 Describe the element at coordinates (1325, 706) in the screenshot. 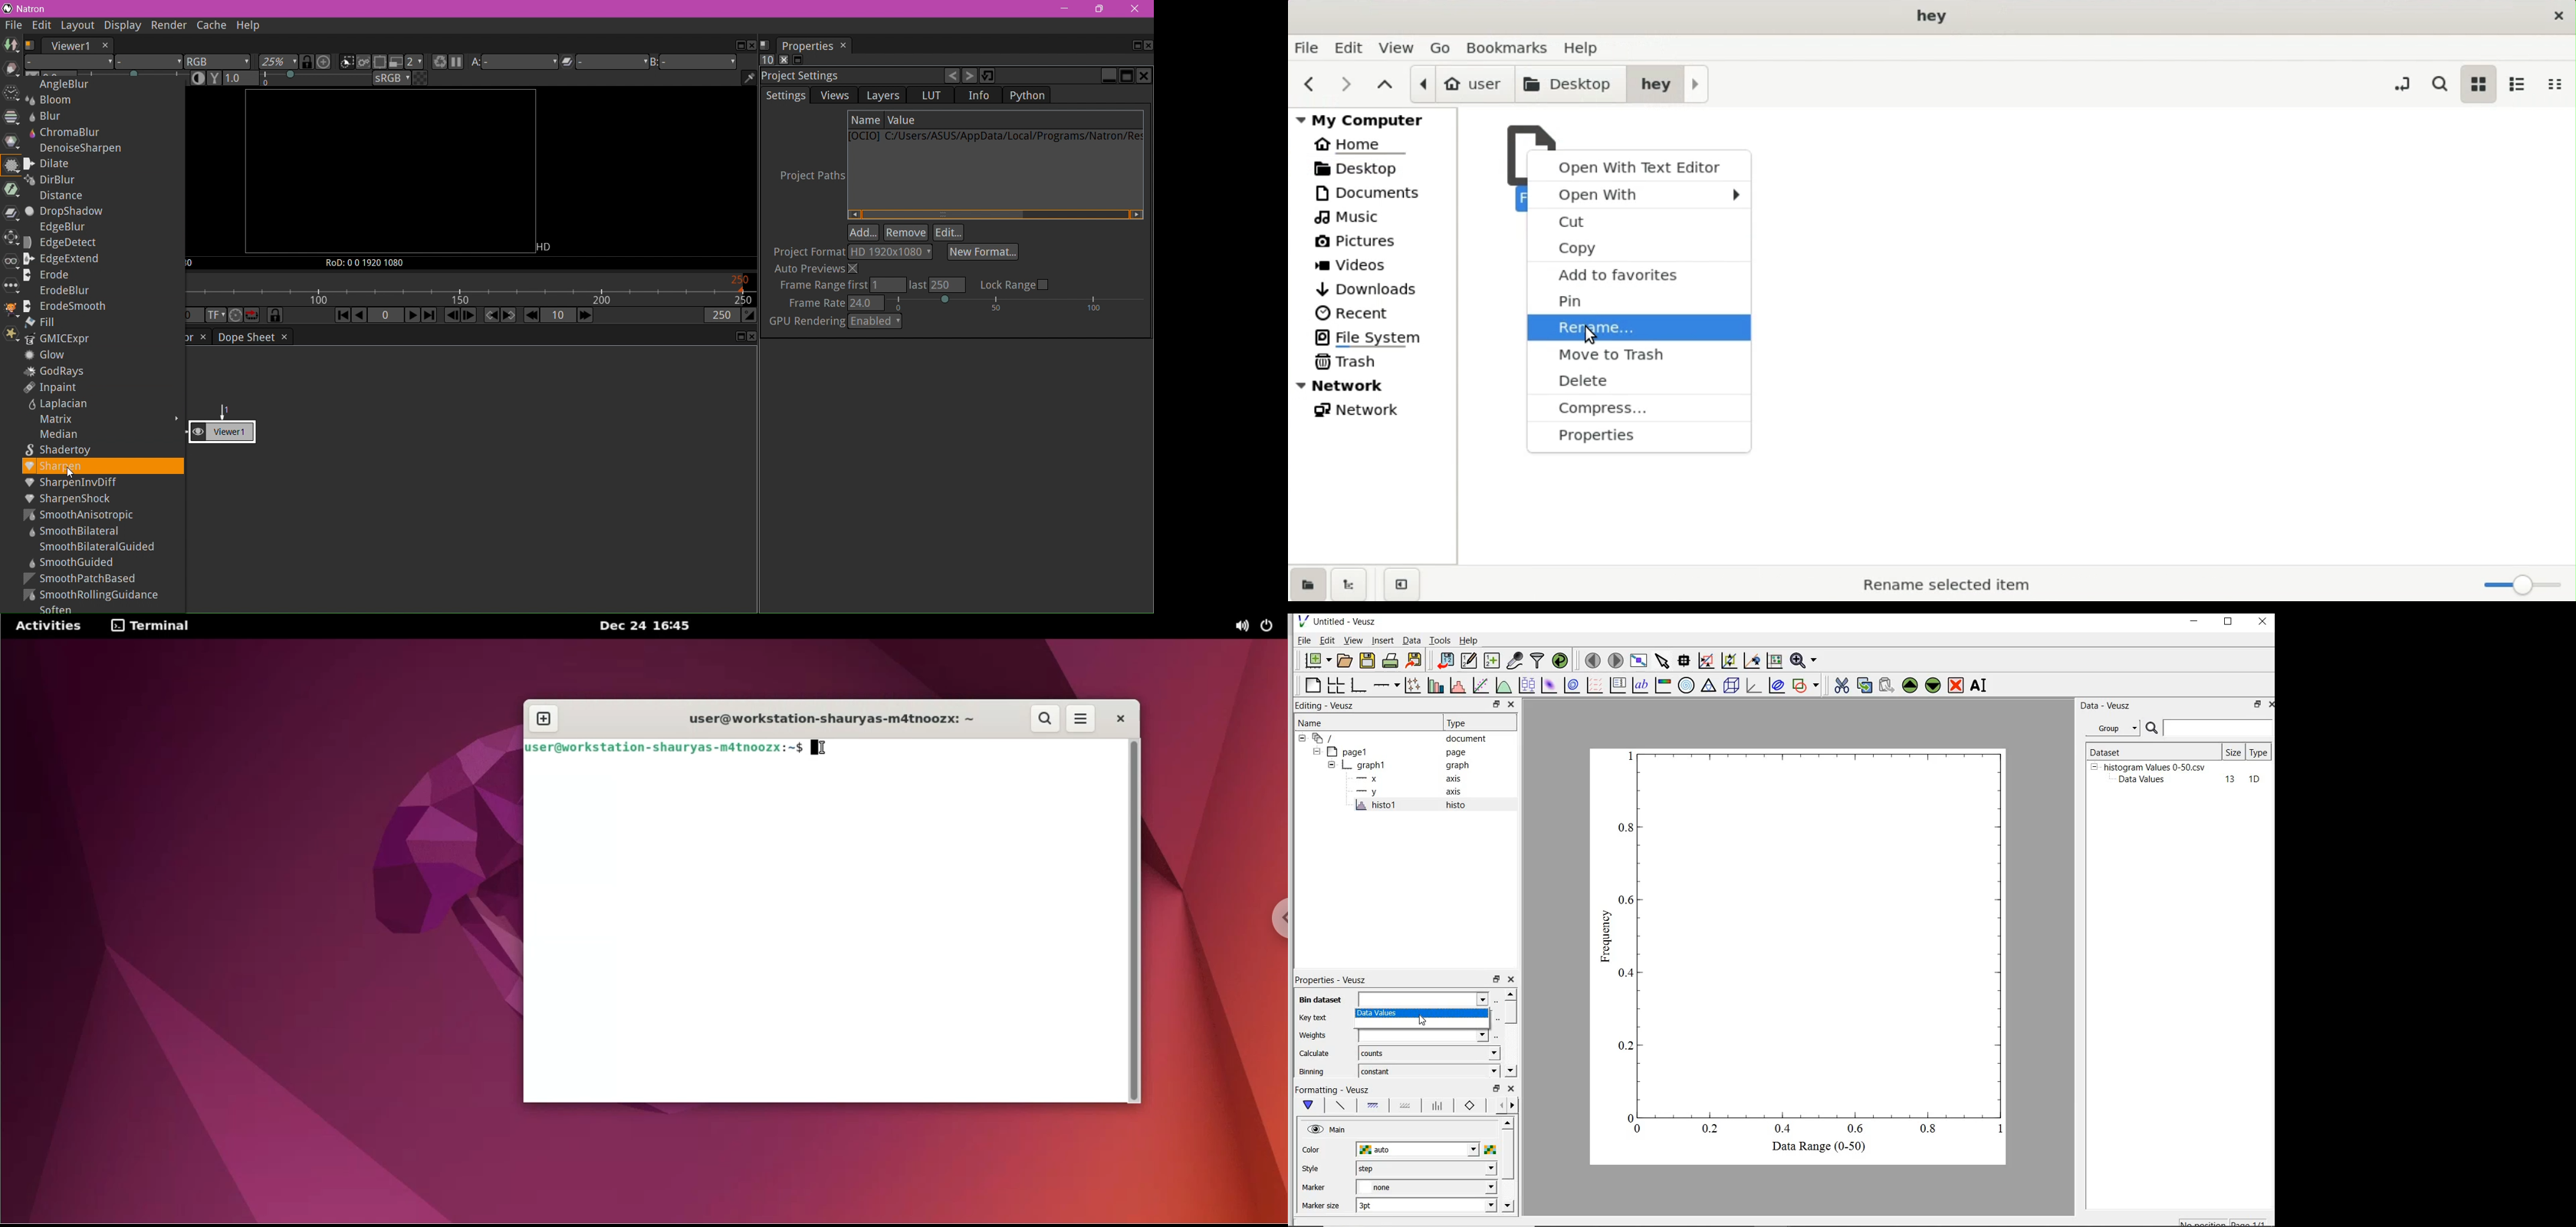

I see `editing-veusz` at that location.